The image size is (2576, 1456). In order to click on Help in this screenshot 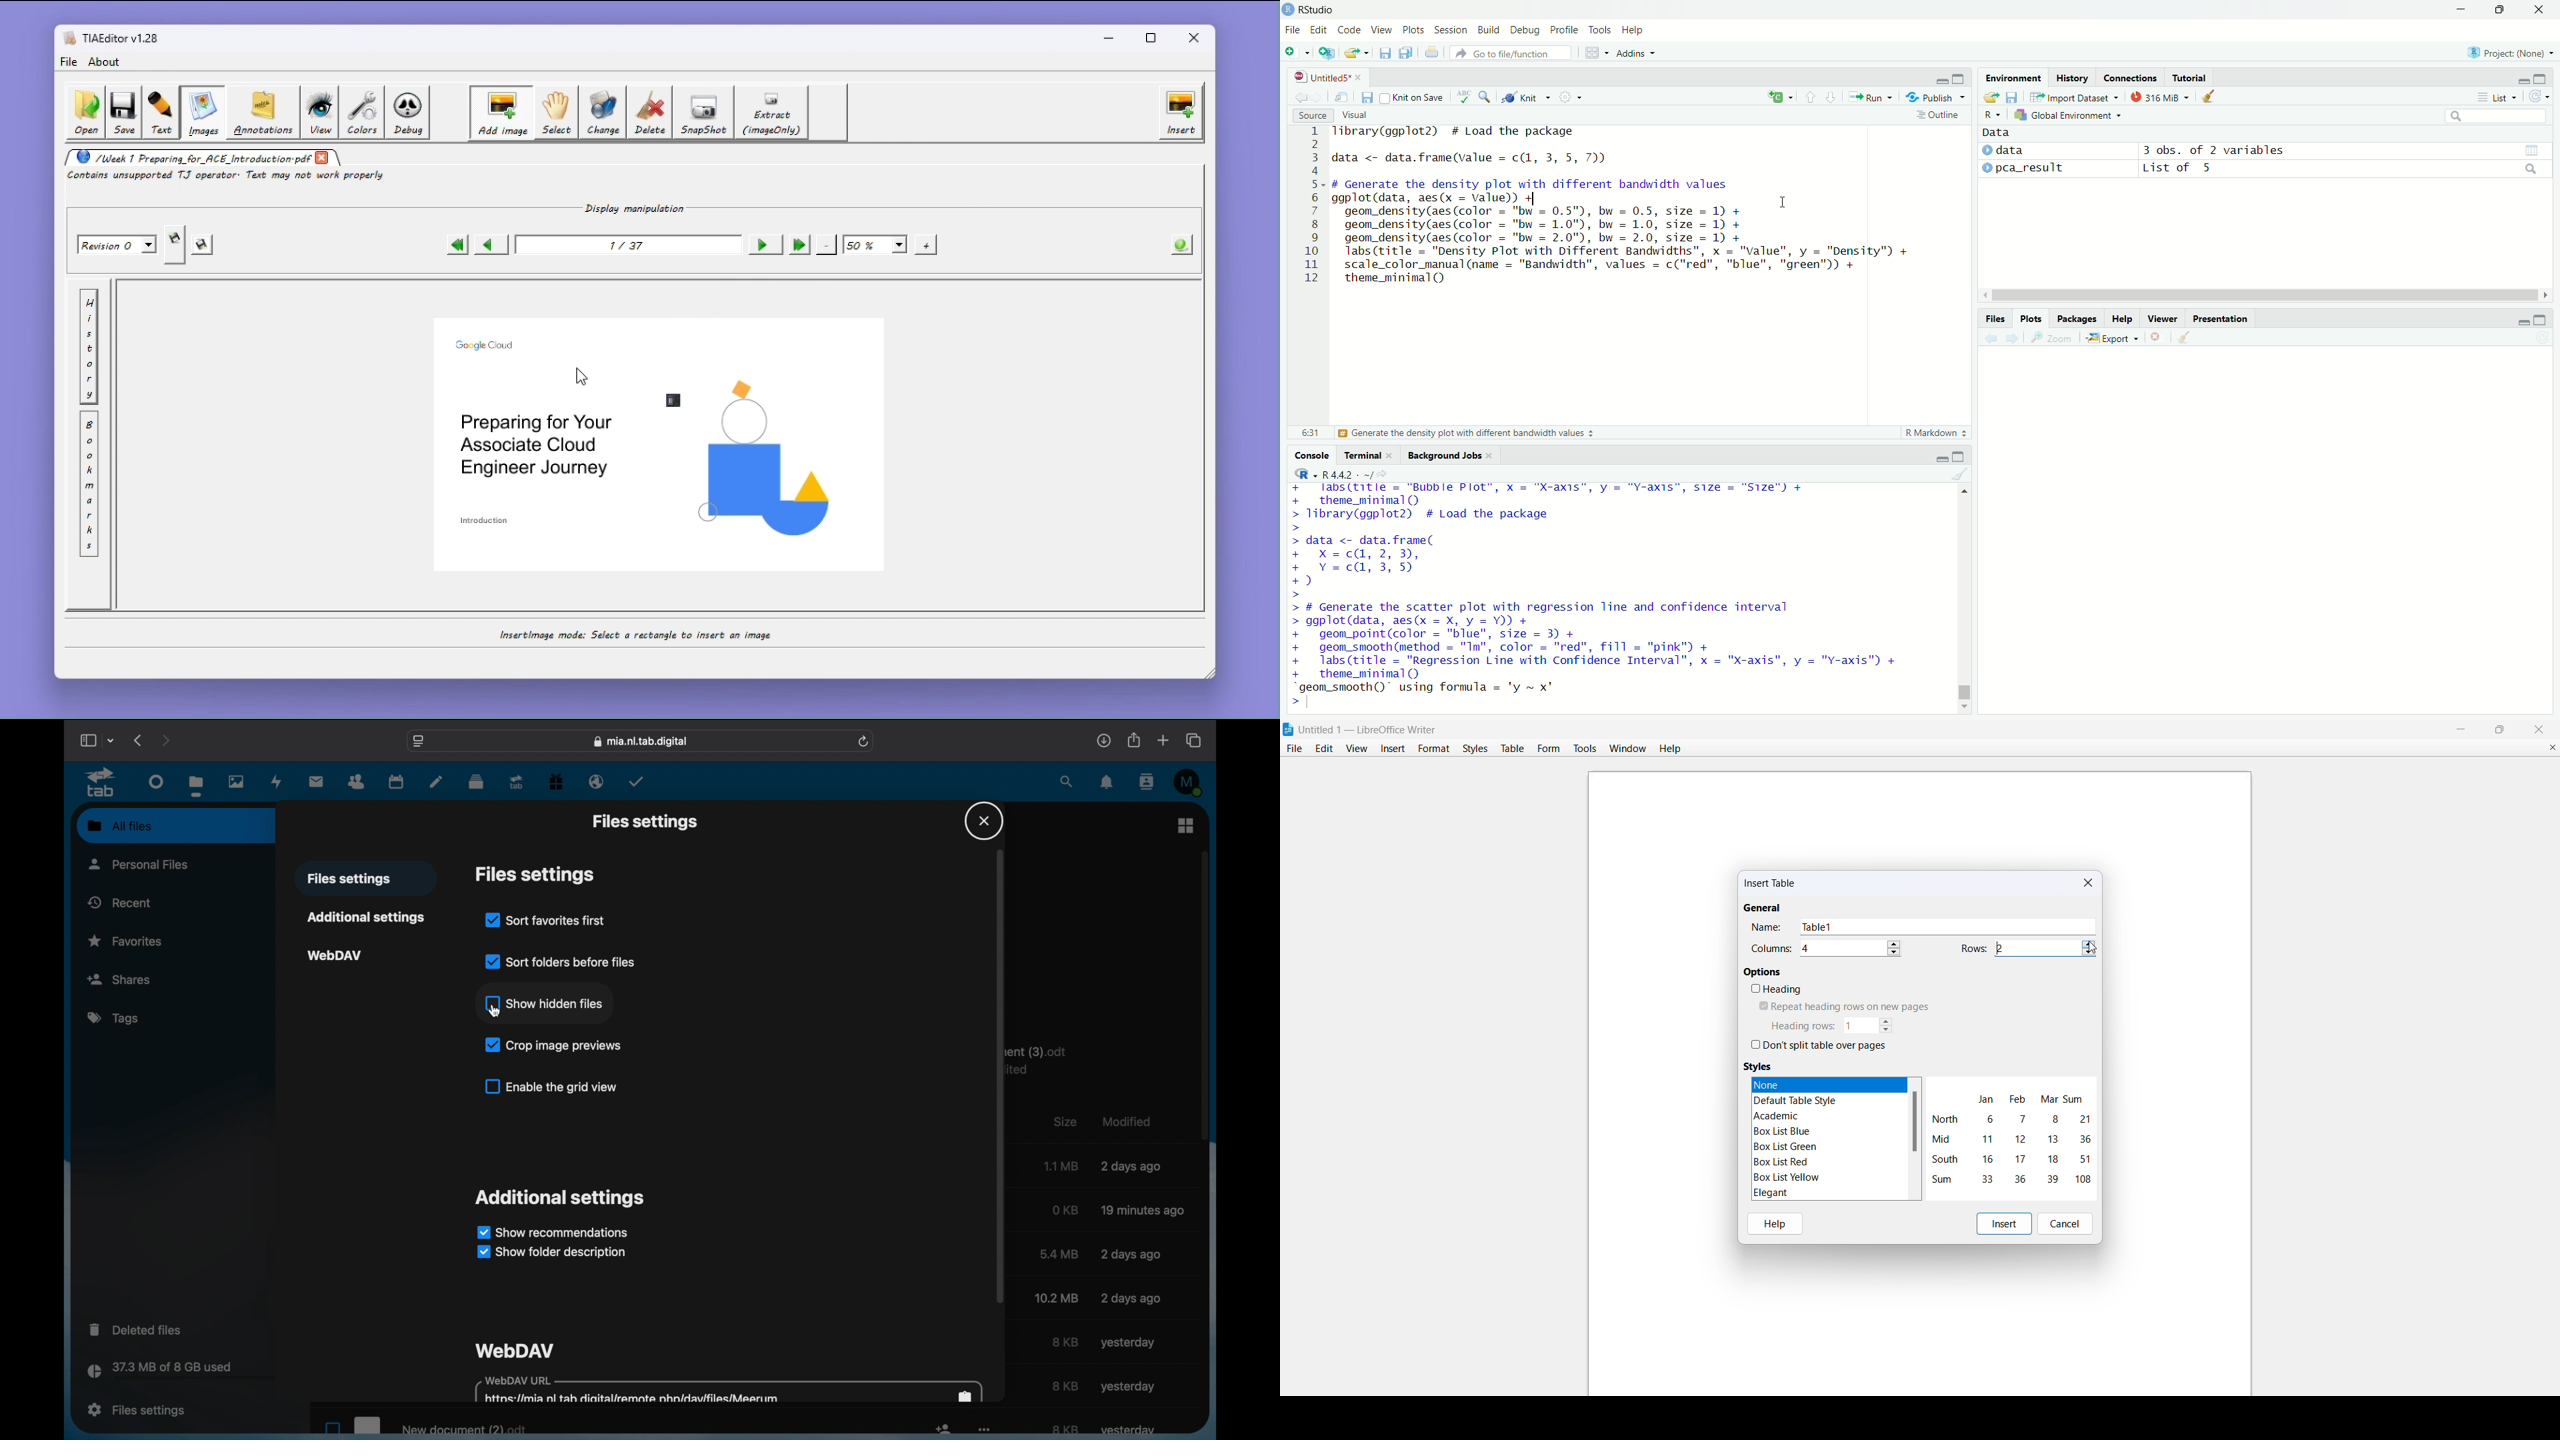, I will do `click(1633, 30)`.